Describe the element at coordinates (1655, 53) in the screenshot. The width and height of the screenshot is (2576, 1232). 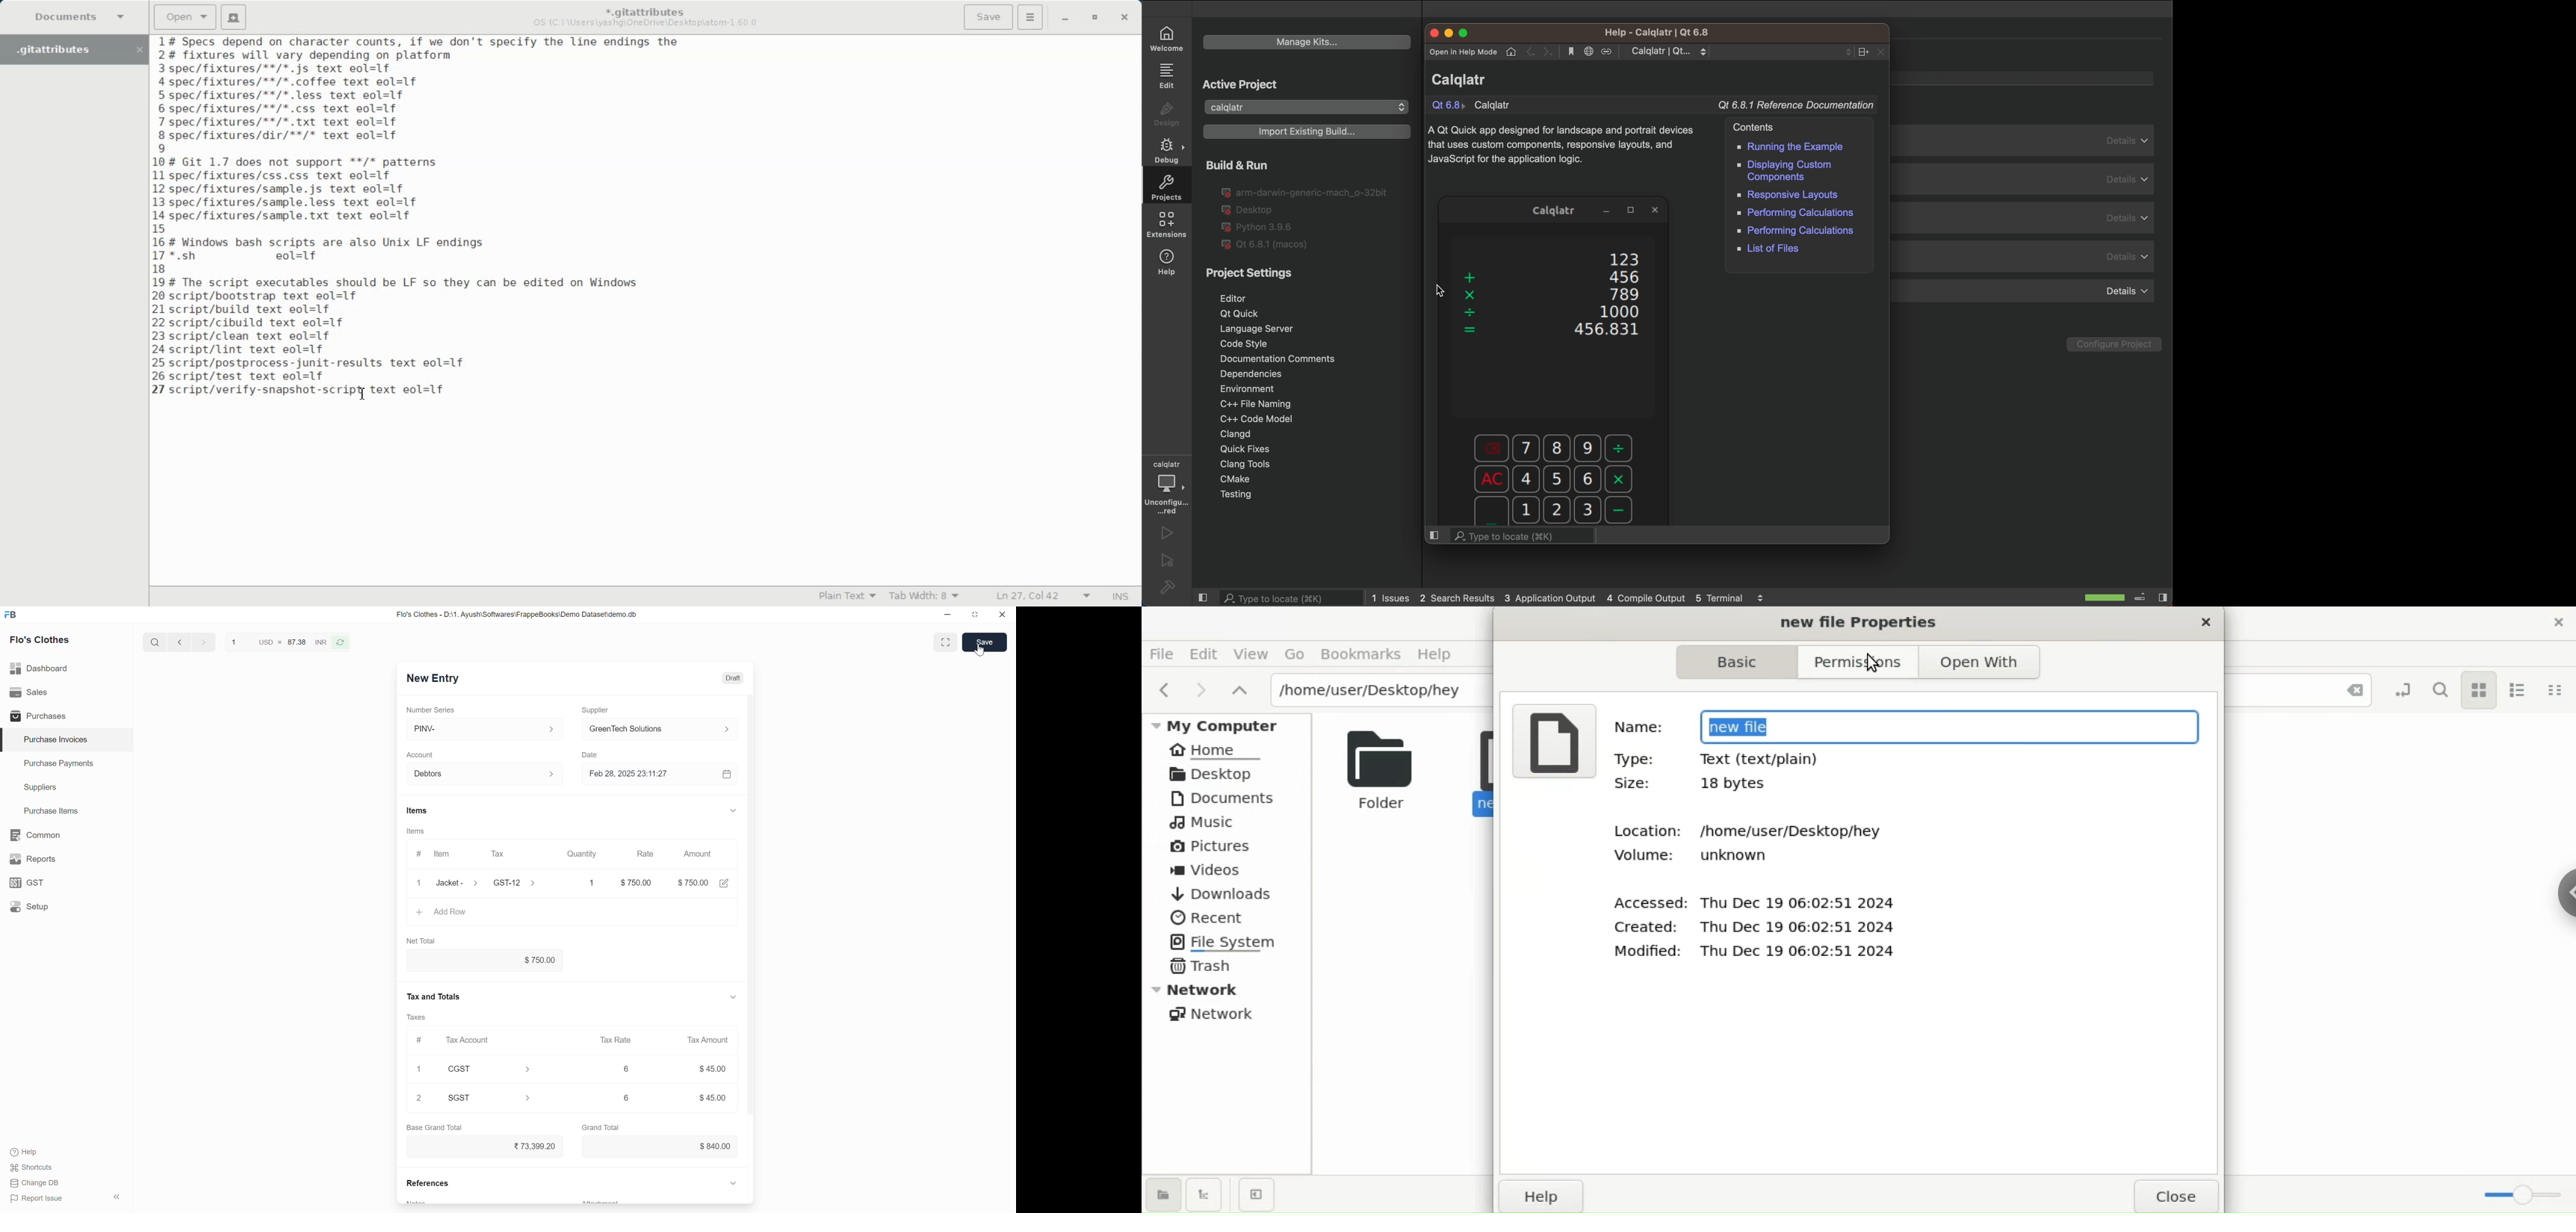
I see `menubar` at that location.